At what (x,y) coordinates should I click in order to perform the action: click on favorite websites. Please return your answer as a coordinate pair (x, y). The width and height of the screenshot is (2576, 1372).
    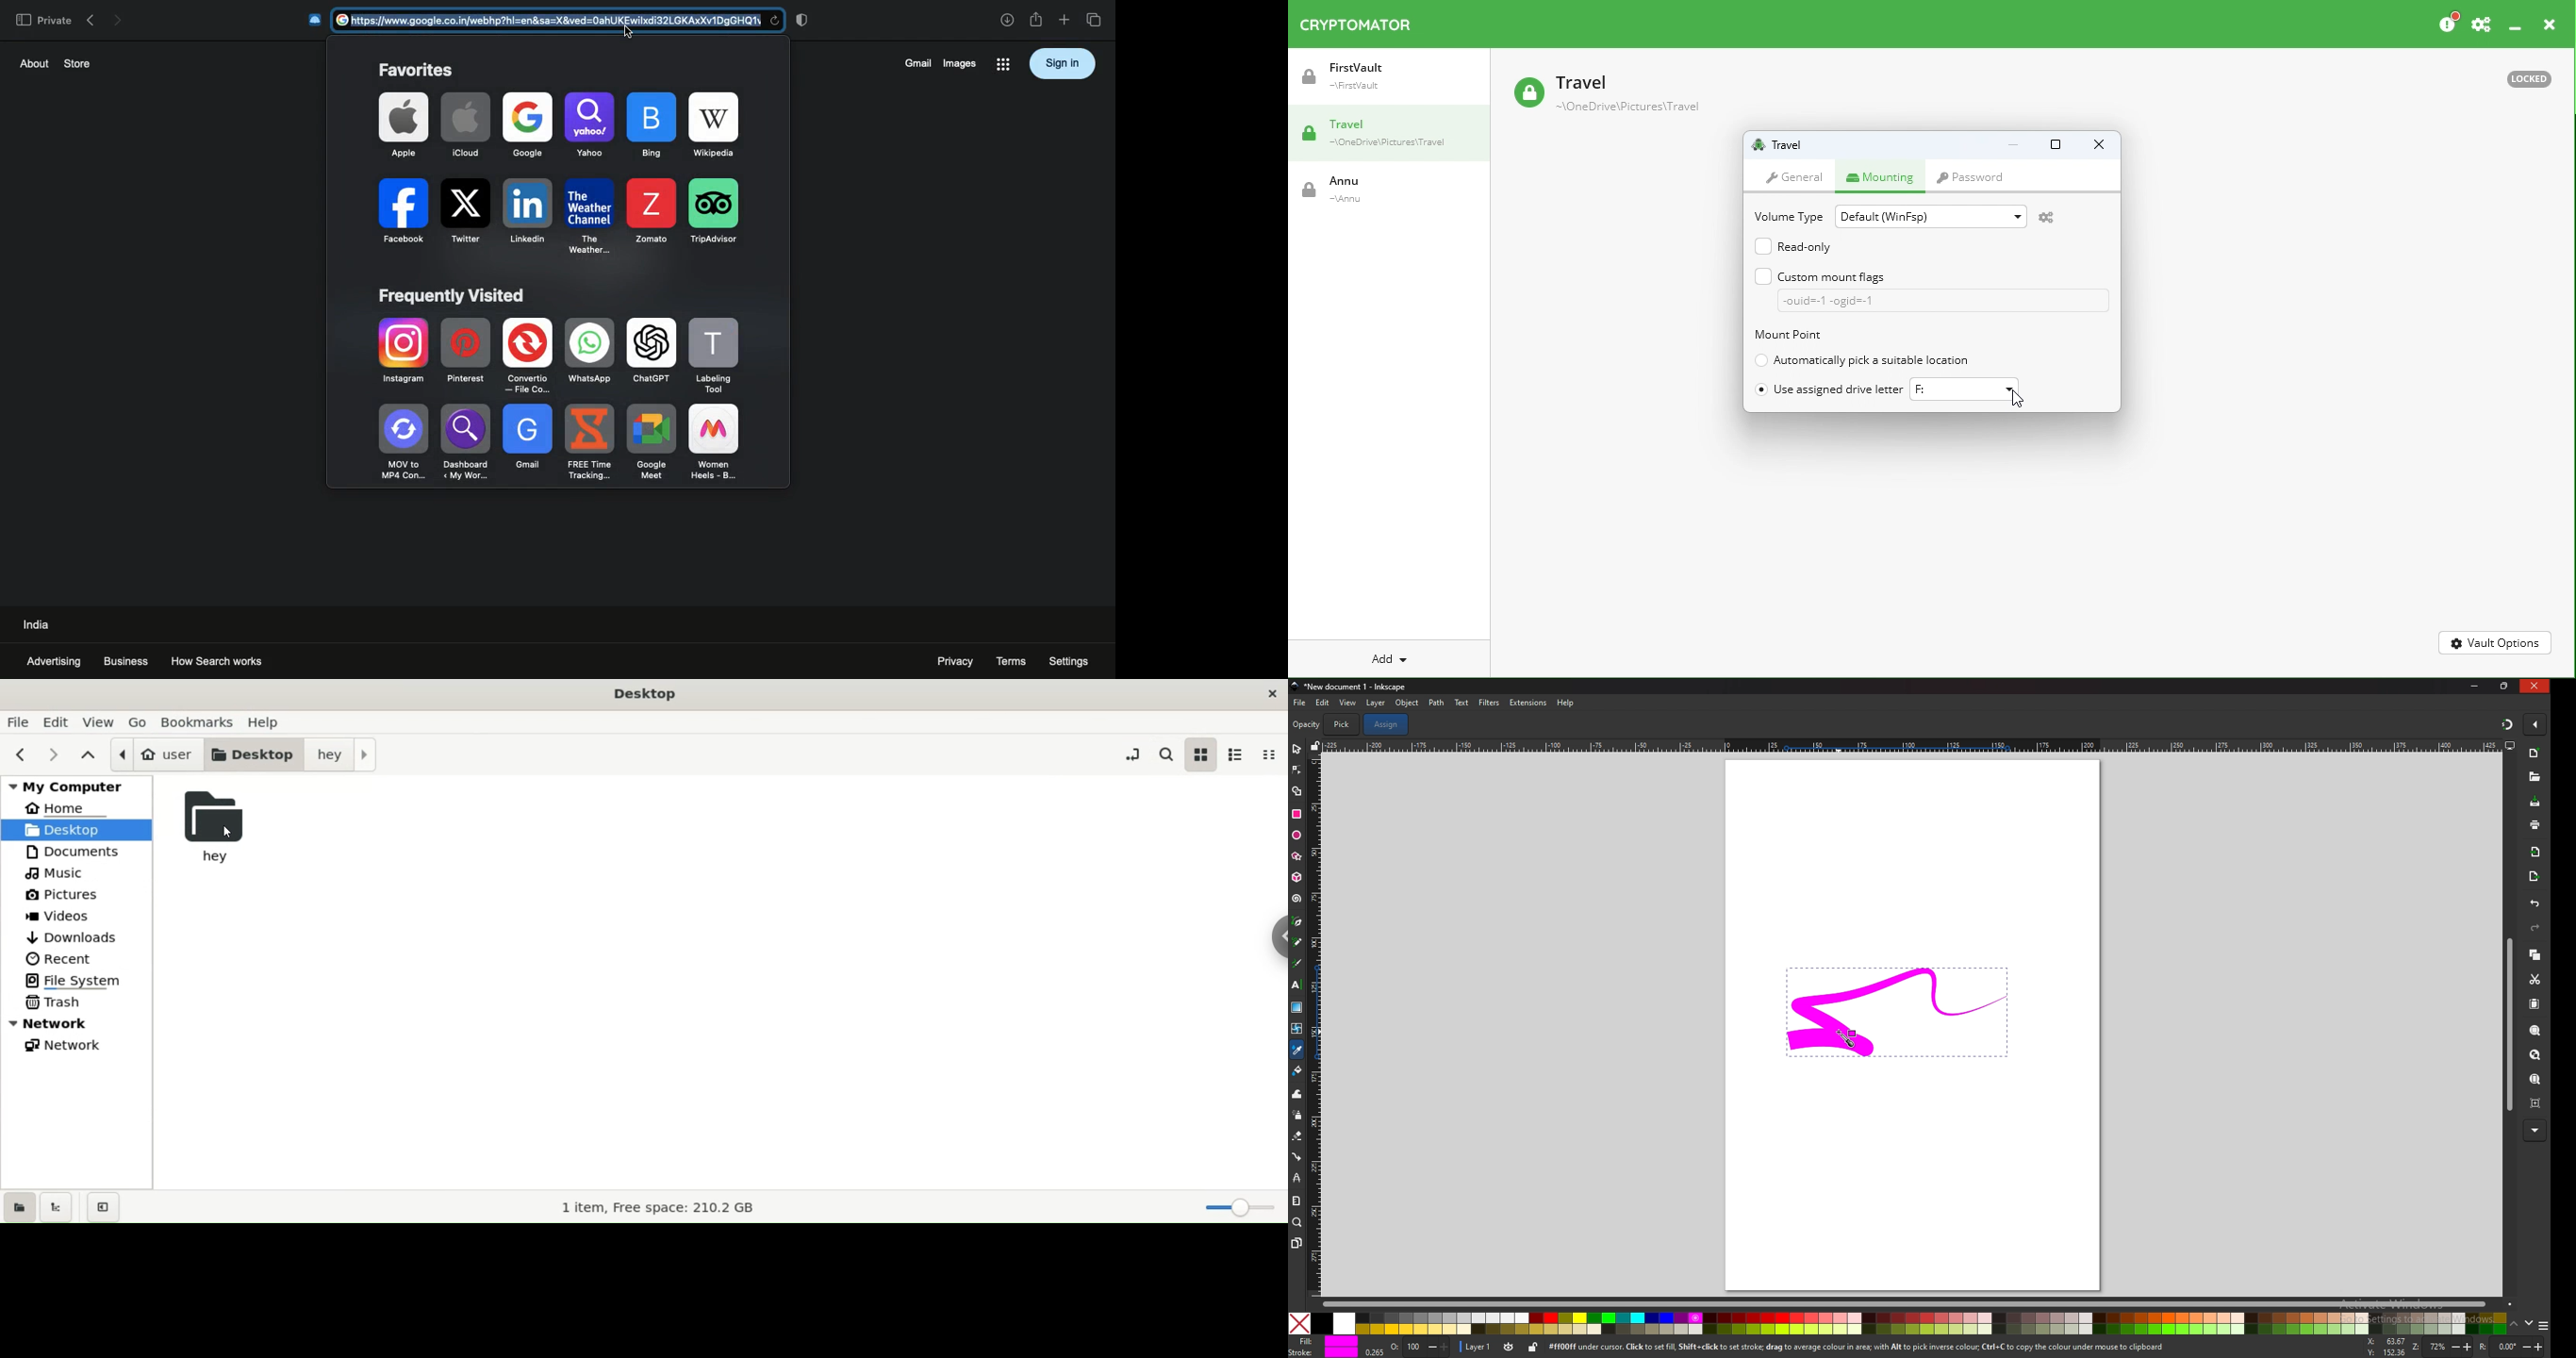
    Looking at the image, I should click on (554, 176).